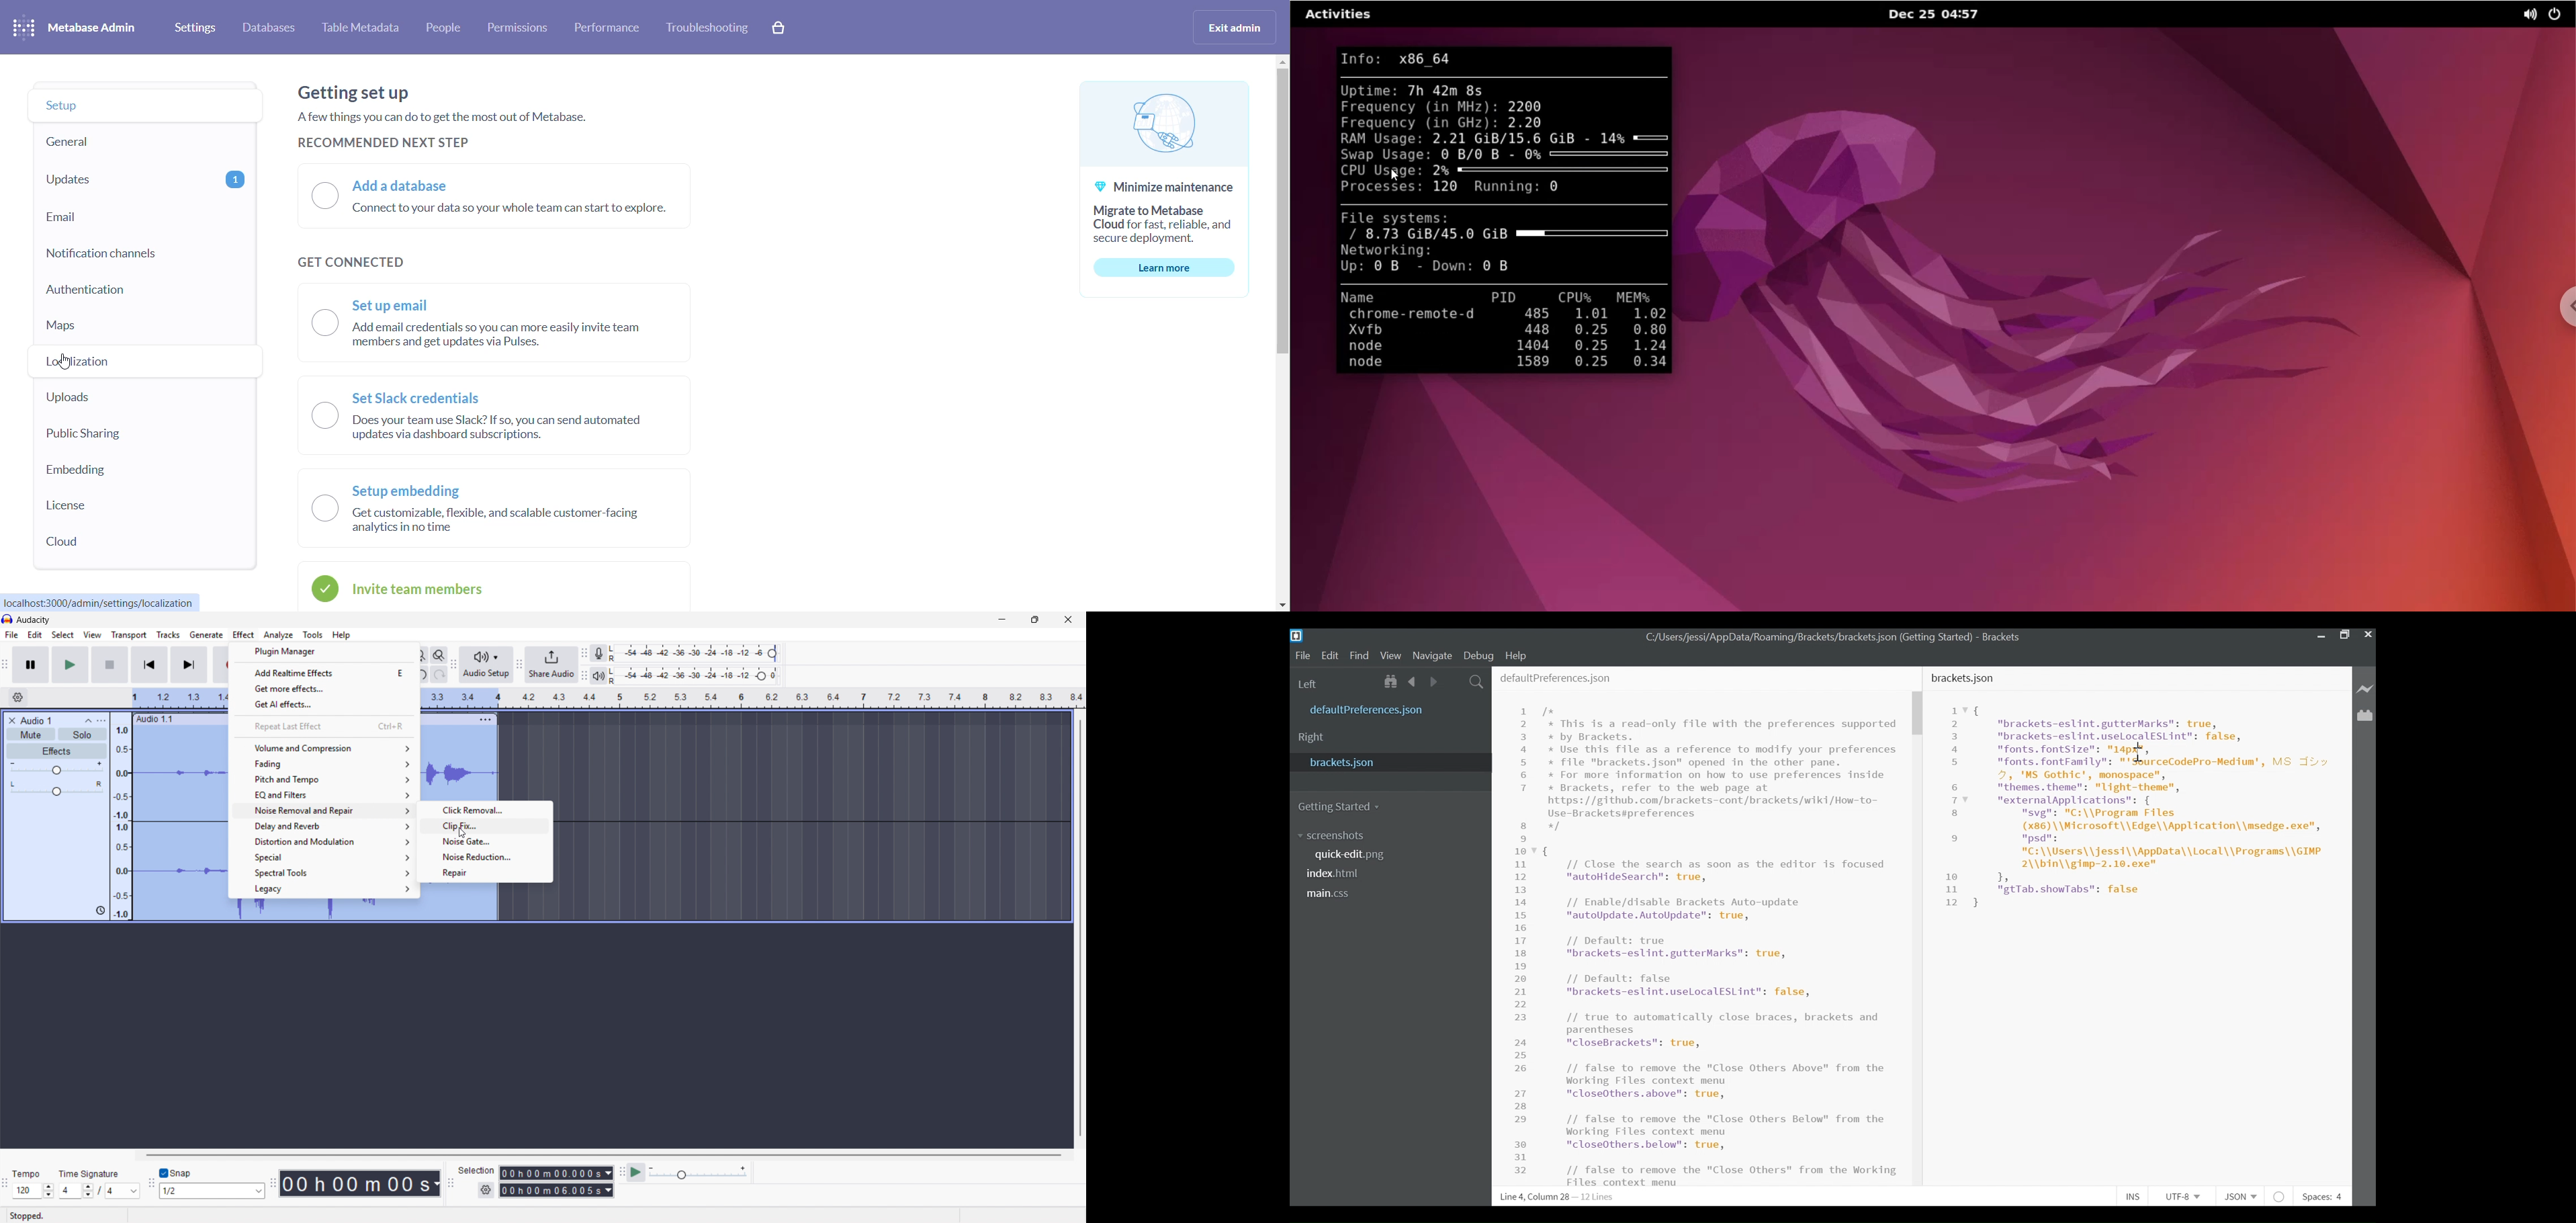  Describe the element at coordinates (1302, 656) in the screenshot. I see `File` at that location.